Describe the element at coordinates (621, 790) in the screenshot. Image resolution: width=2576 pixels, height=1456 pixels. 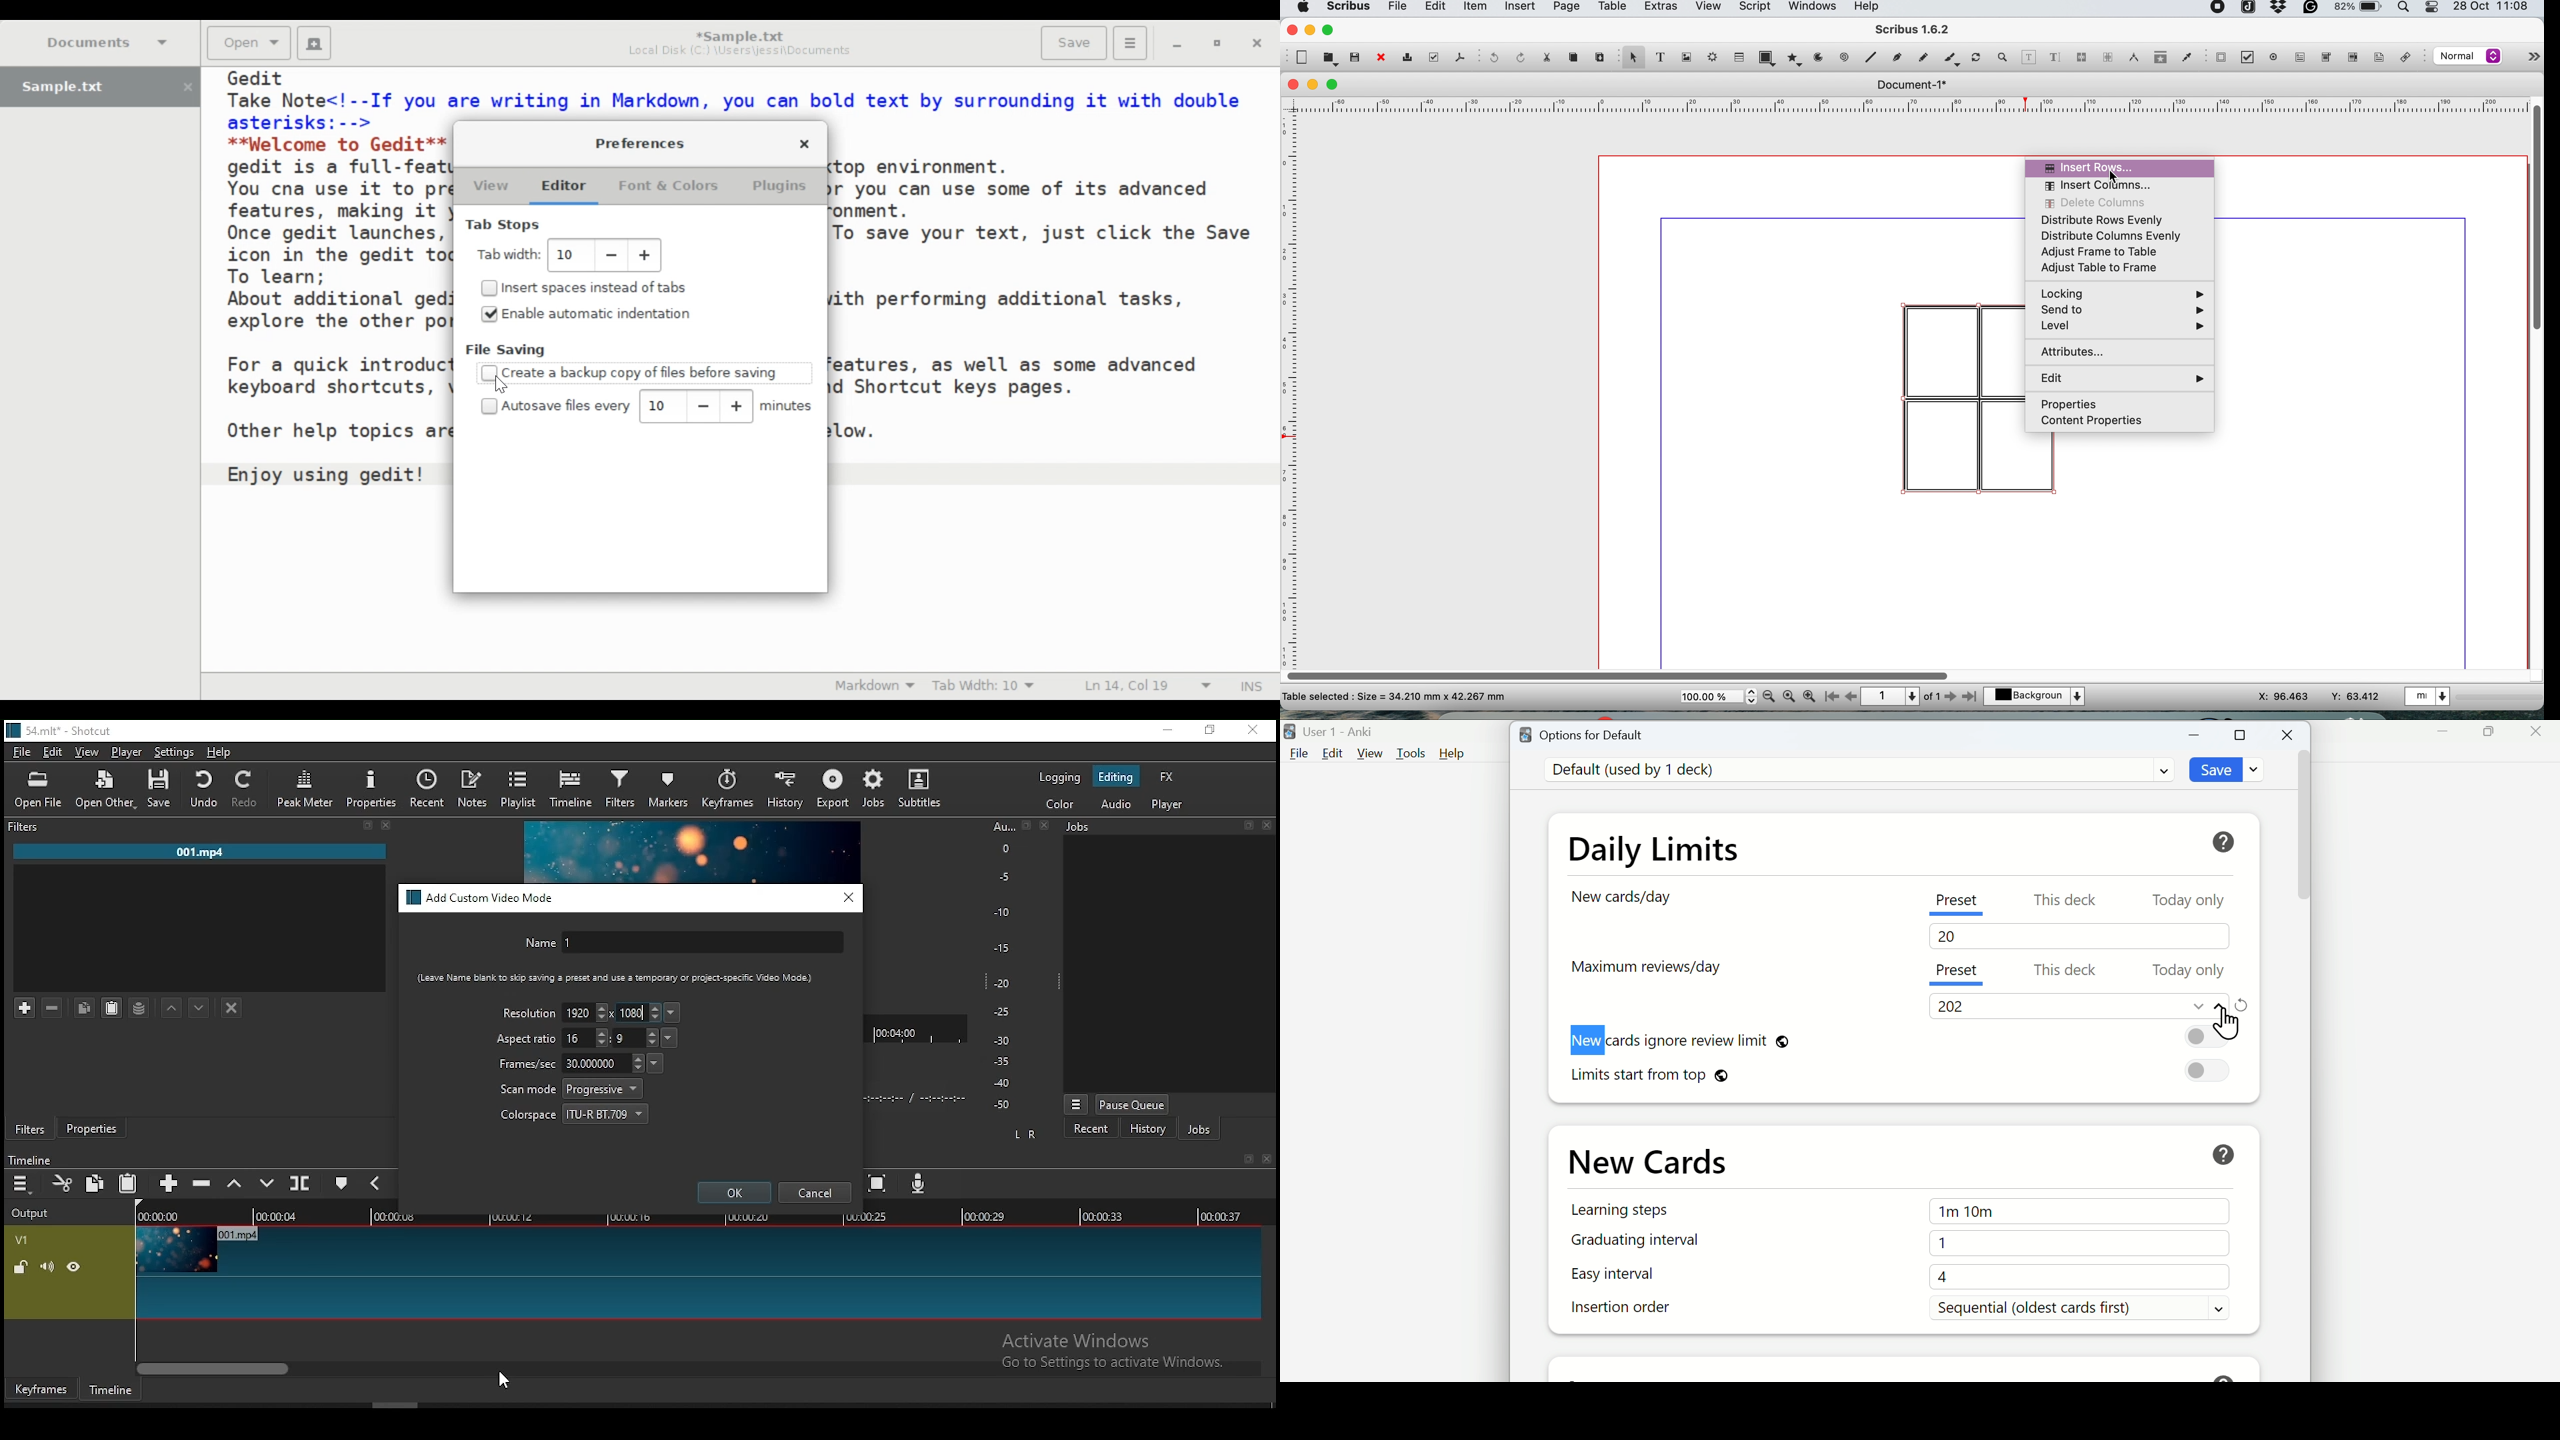
I see `filter` at that location.